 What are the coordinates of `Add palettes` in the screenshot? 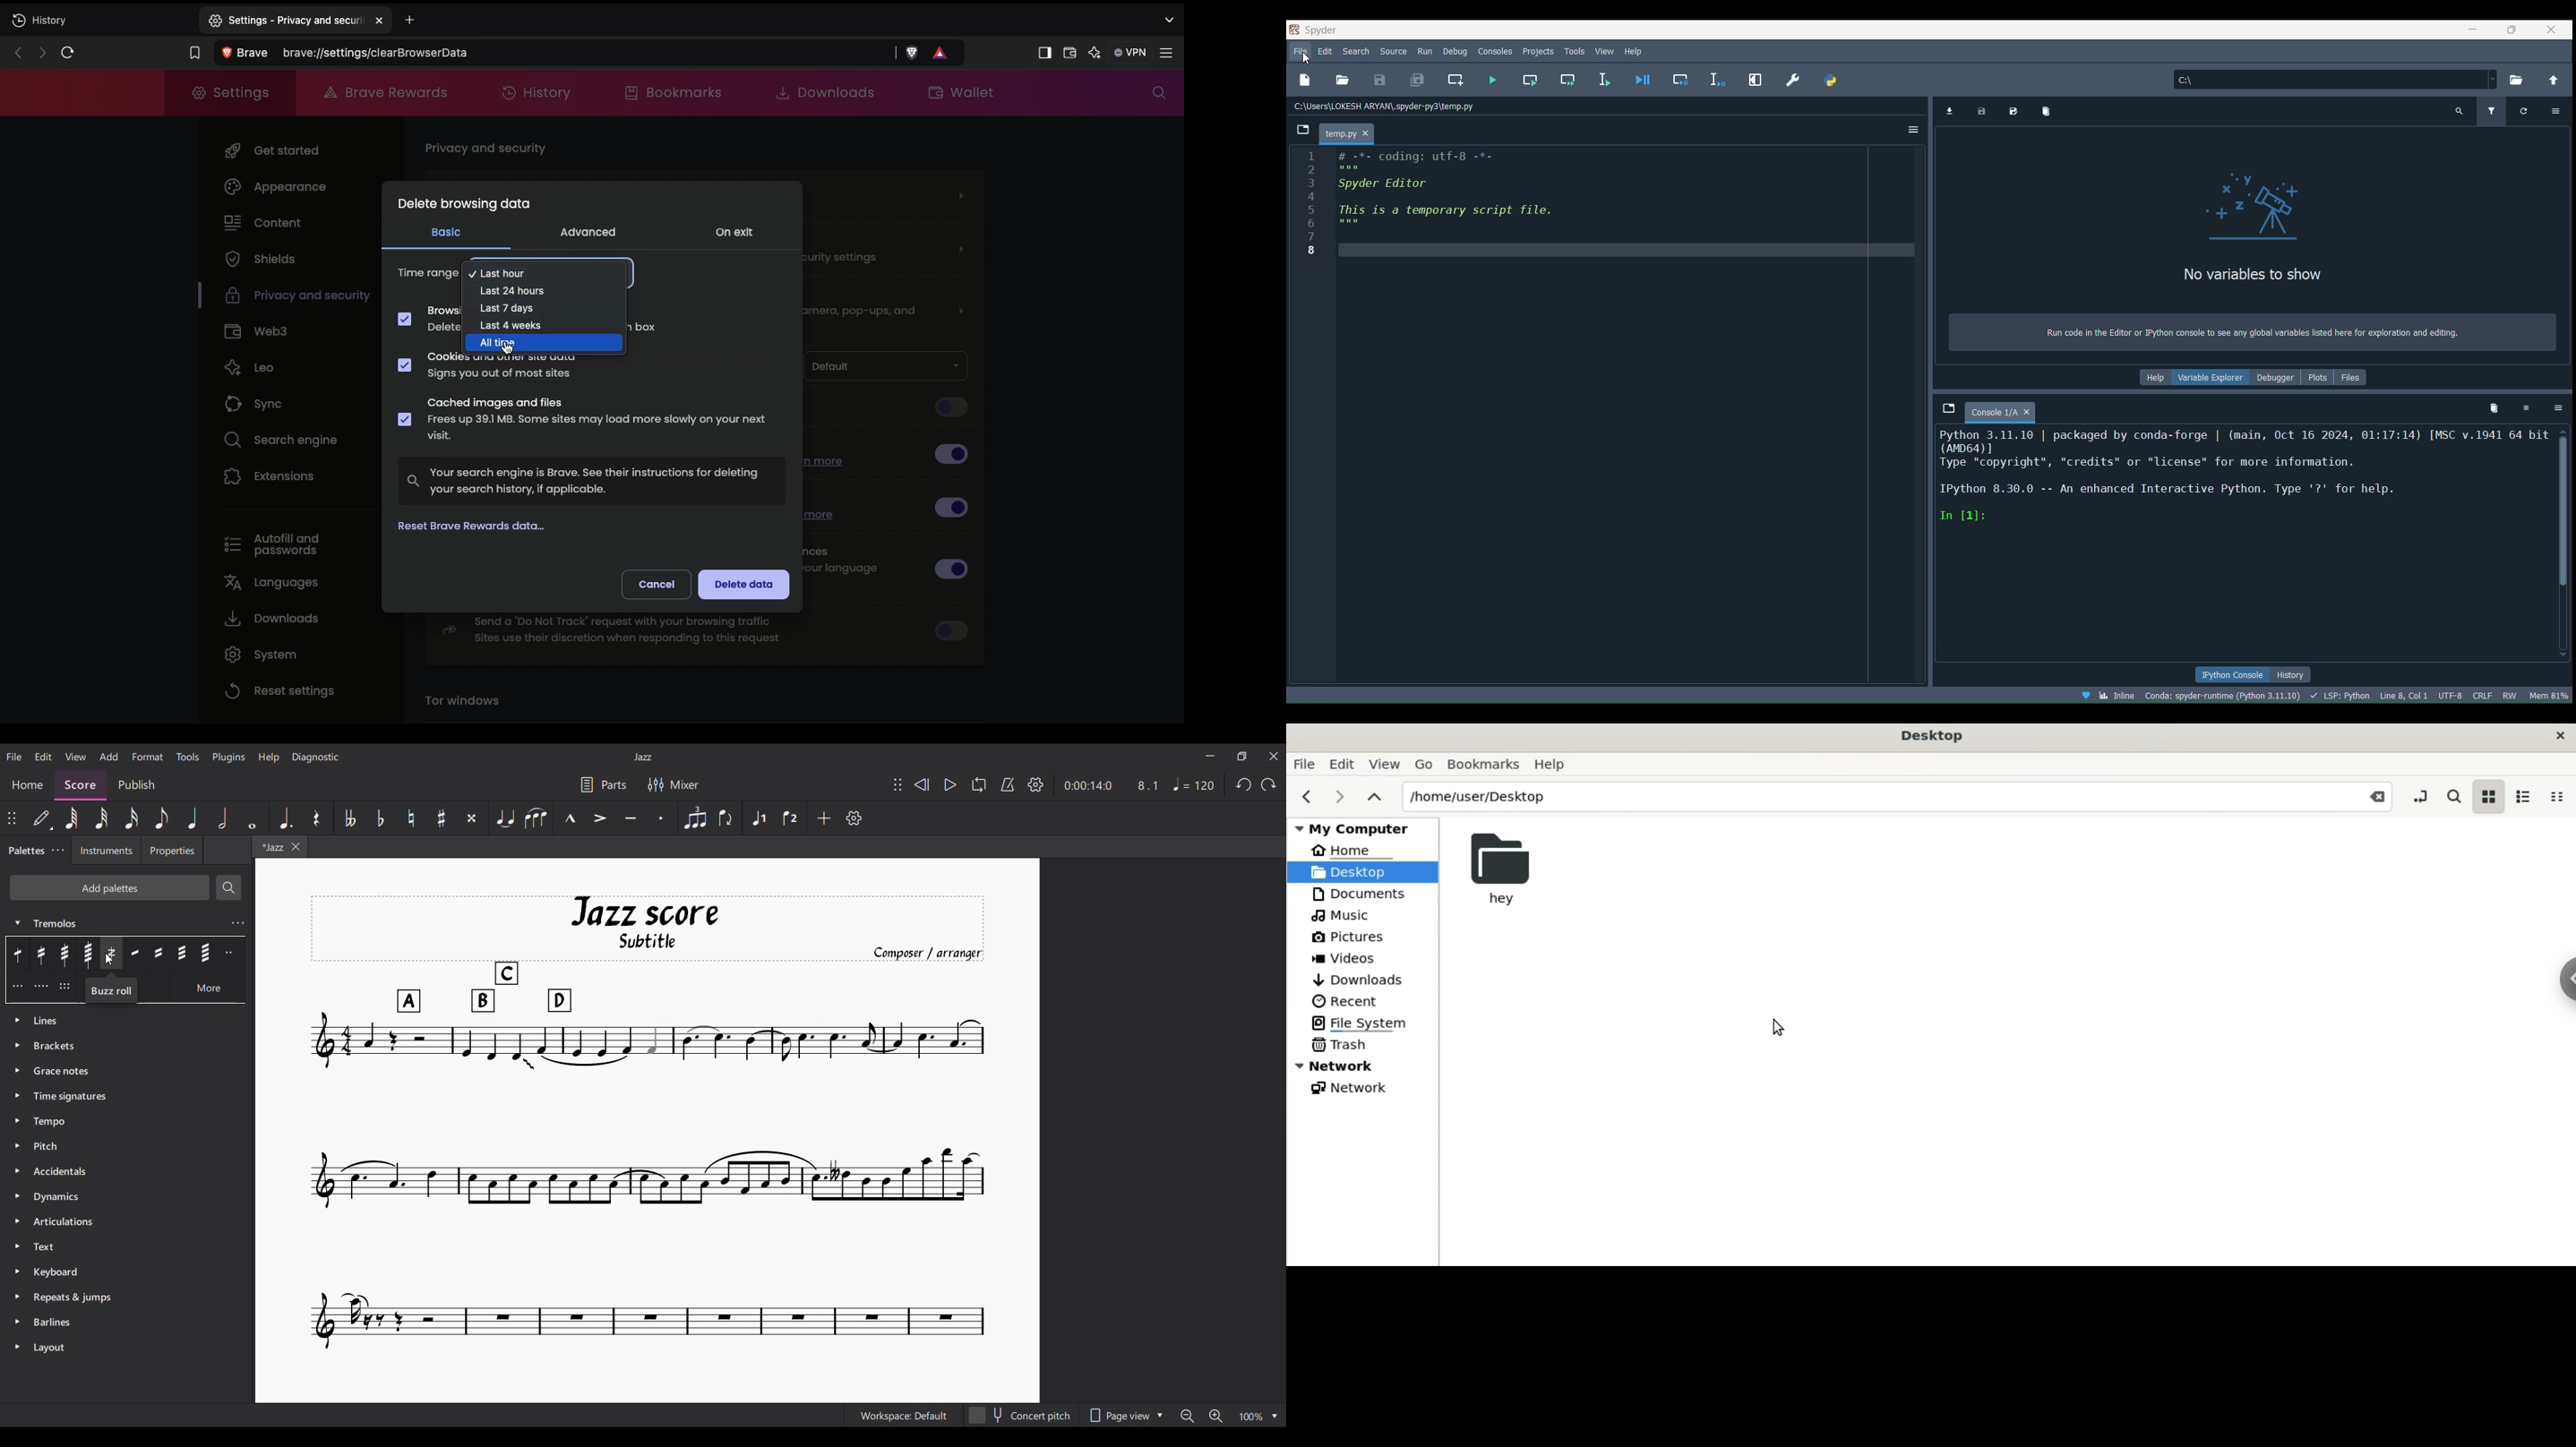 It's located at (109, 888).